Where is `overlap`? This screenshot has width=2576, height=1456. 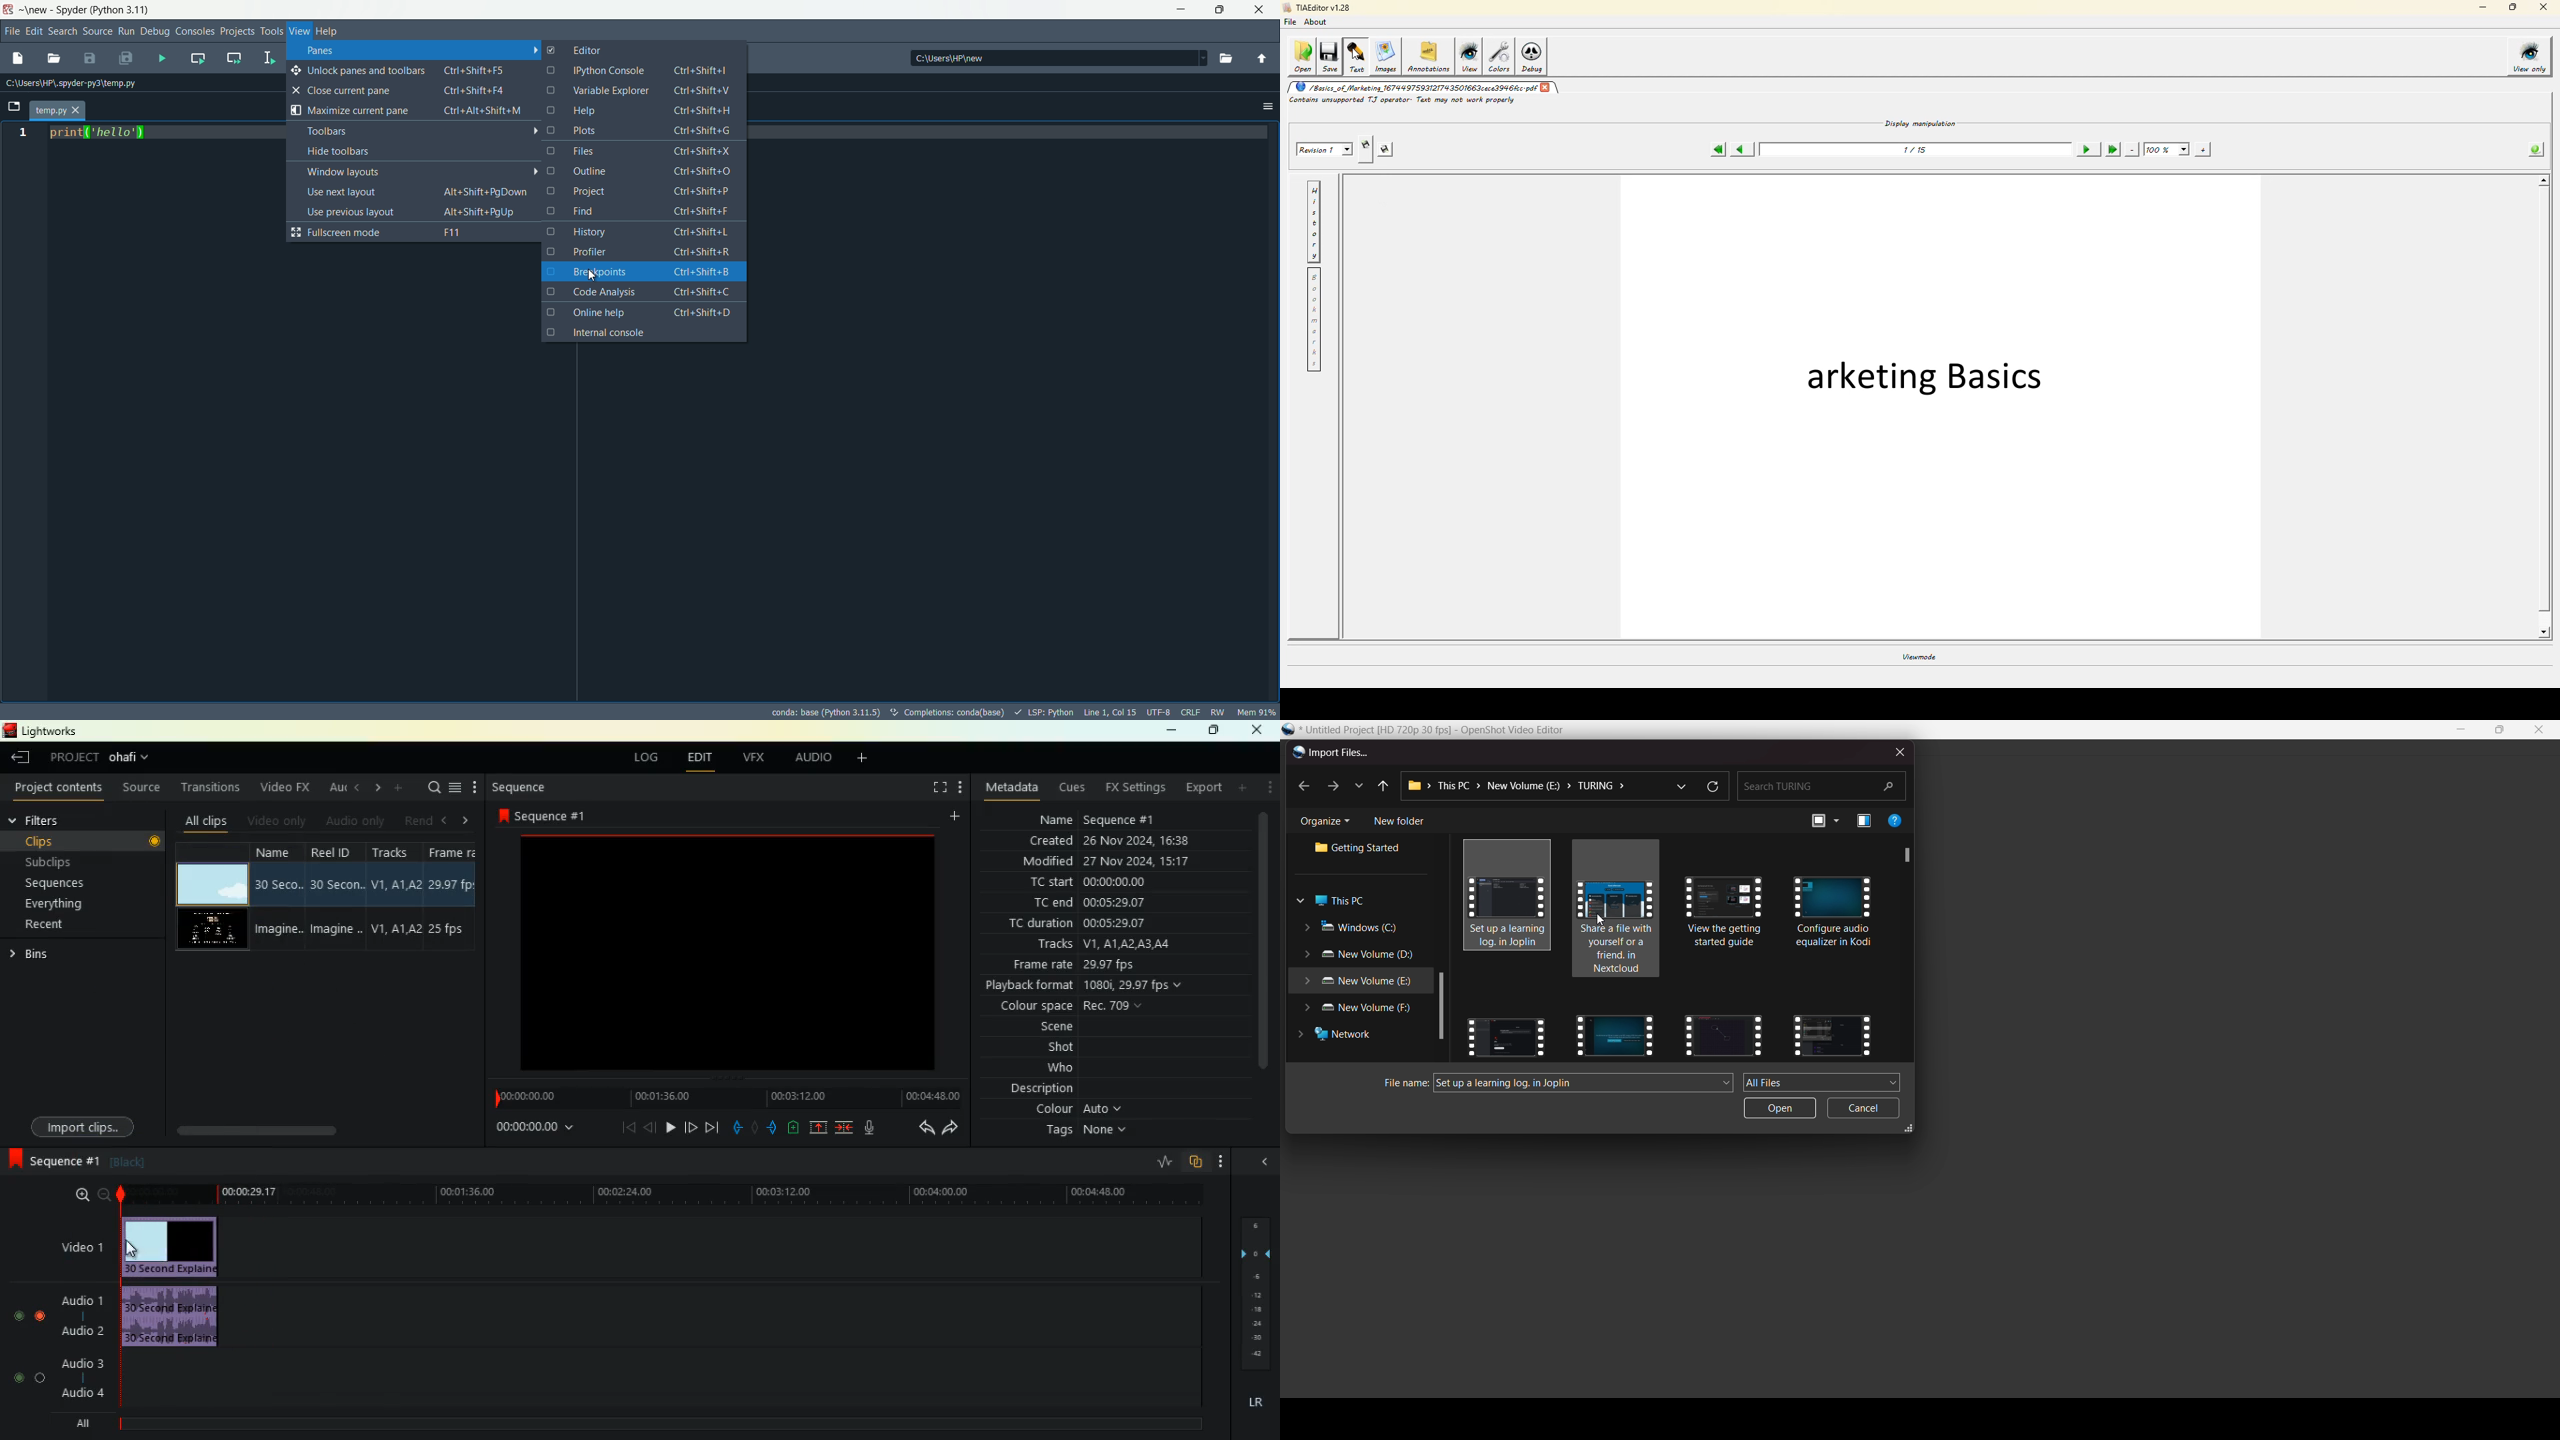 overlap is located at coordinates (1194, 1162).